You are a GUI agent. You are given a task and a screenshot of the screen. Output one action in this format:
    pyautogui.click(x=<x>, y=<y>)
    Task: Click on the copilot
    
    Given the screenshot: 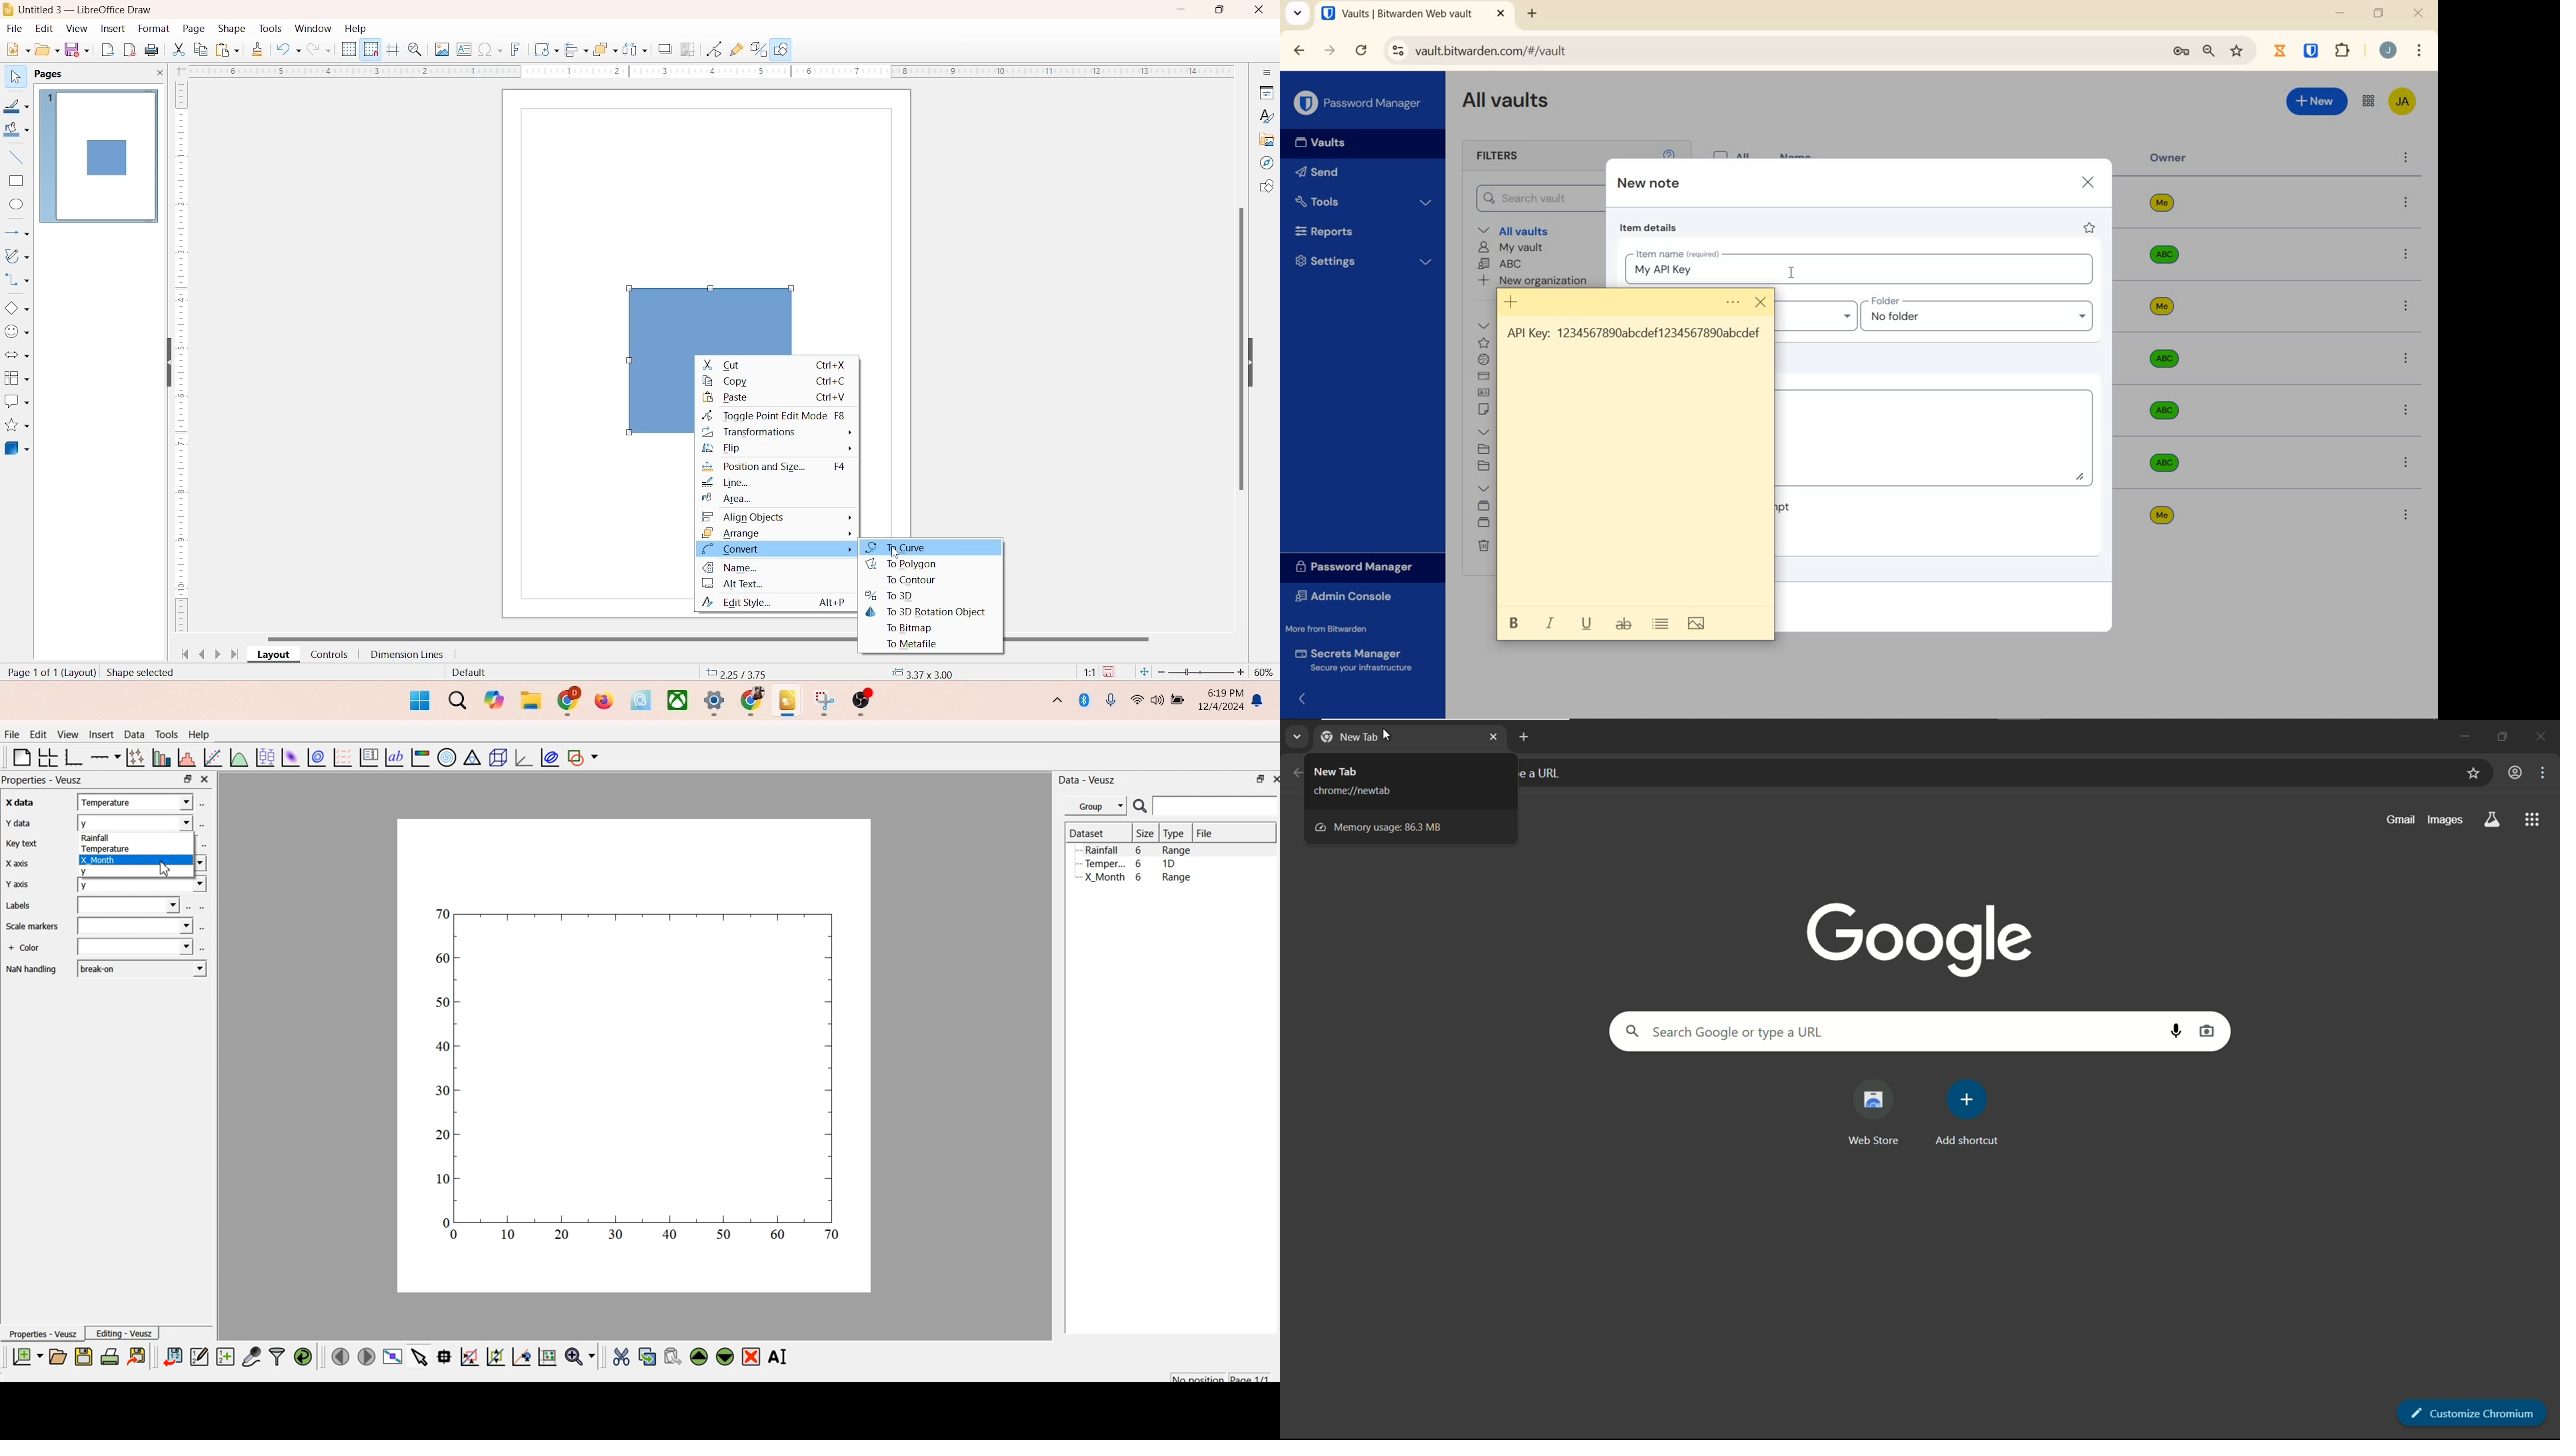 What is the action you would take?
    pyautogui.click(x=496, y=700)
    